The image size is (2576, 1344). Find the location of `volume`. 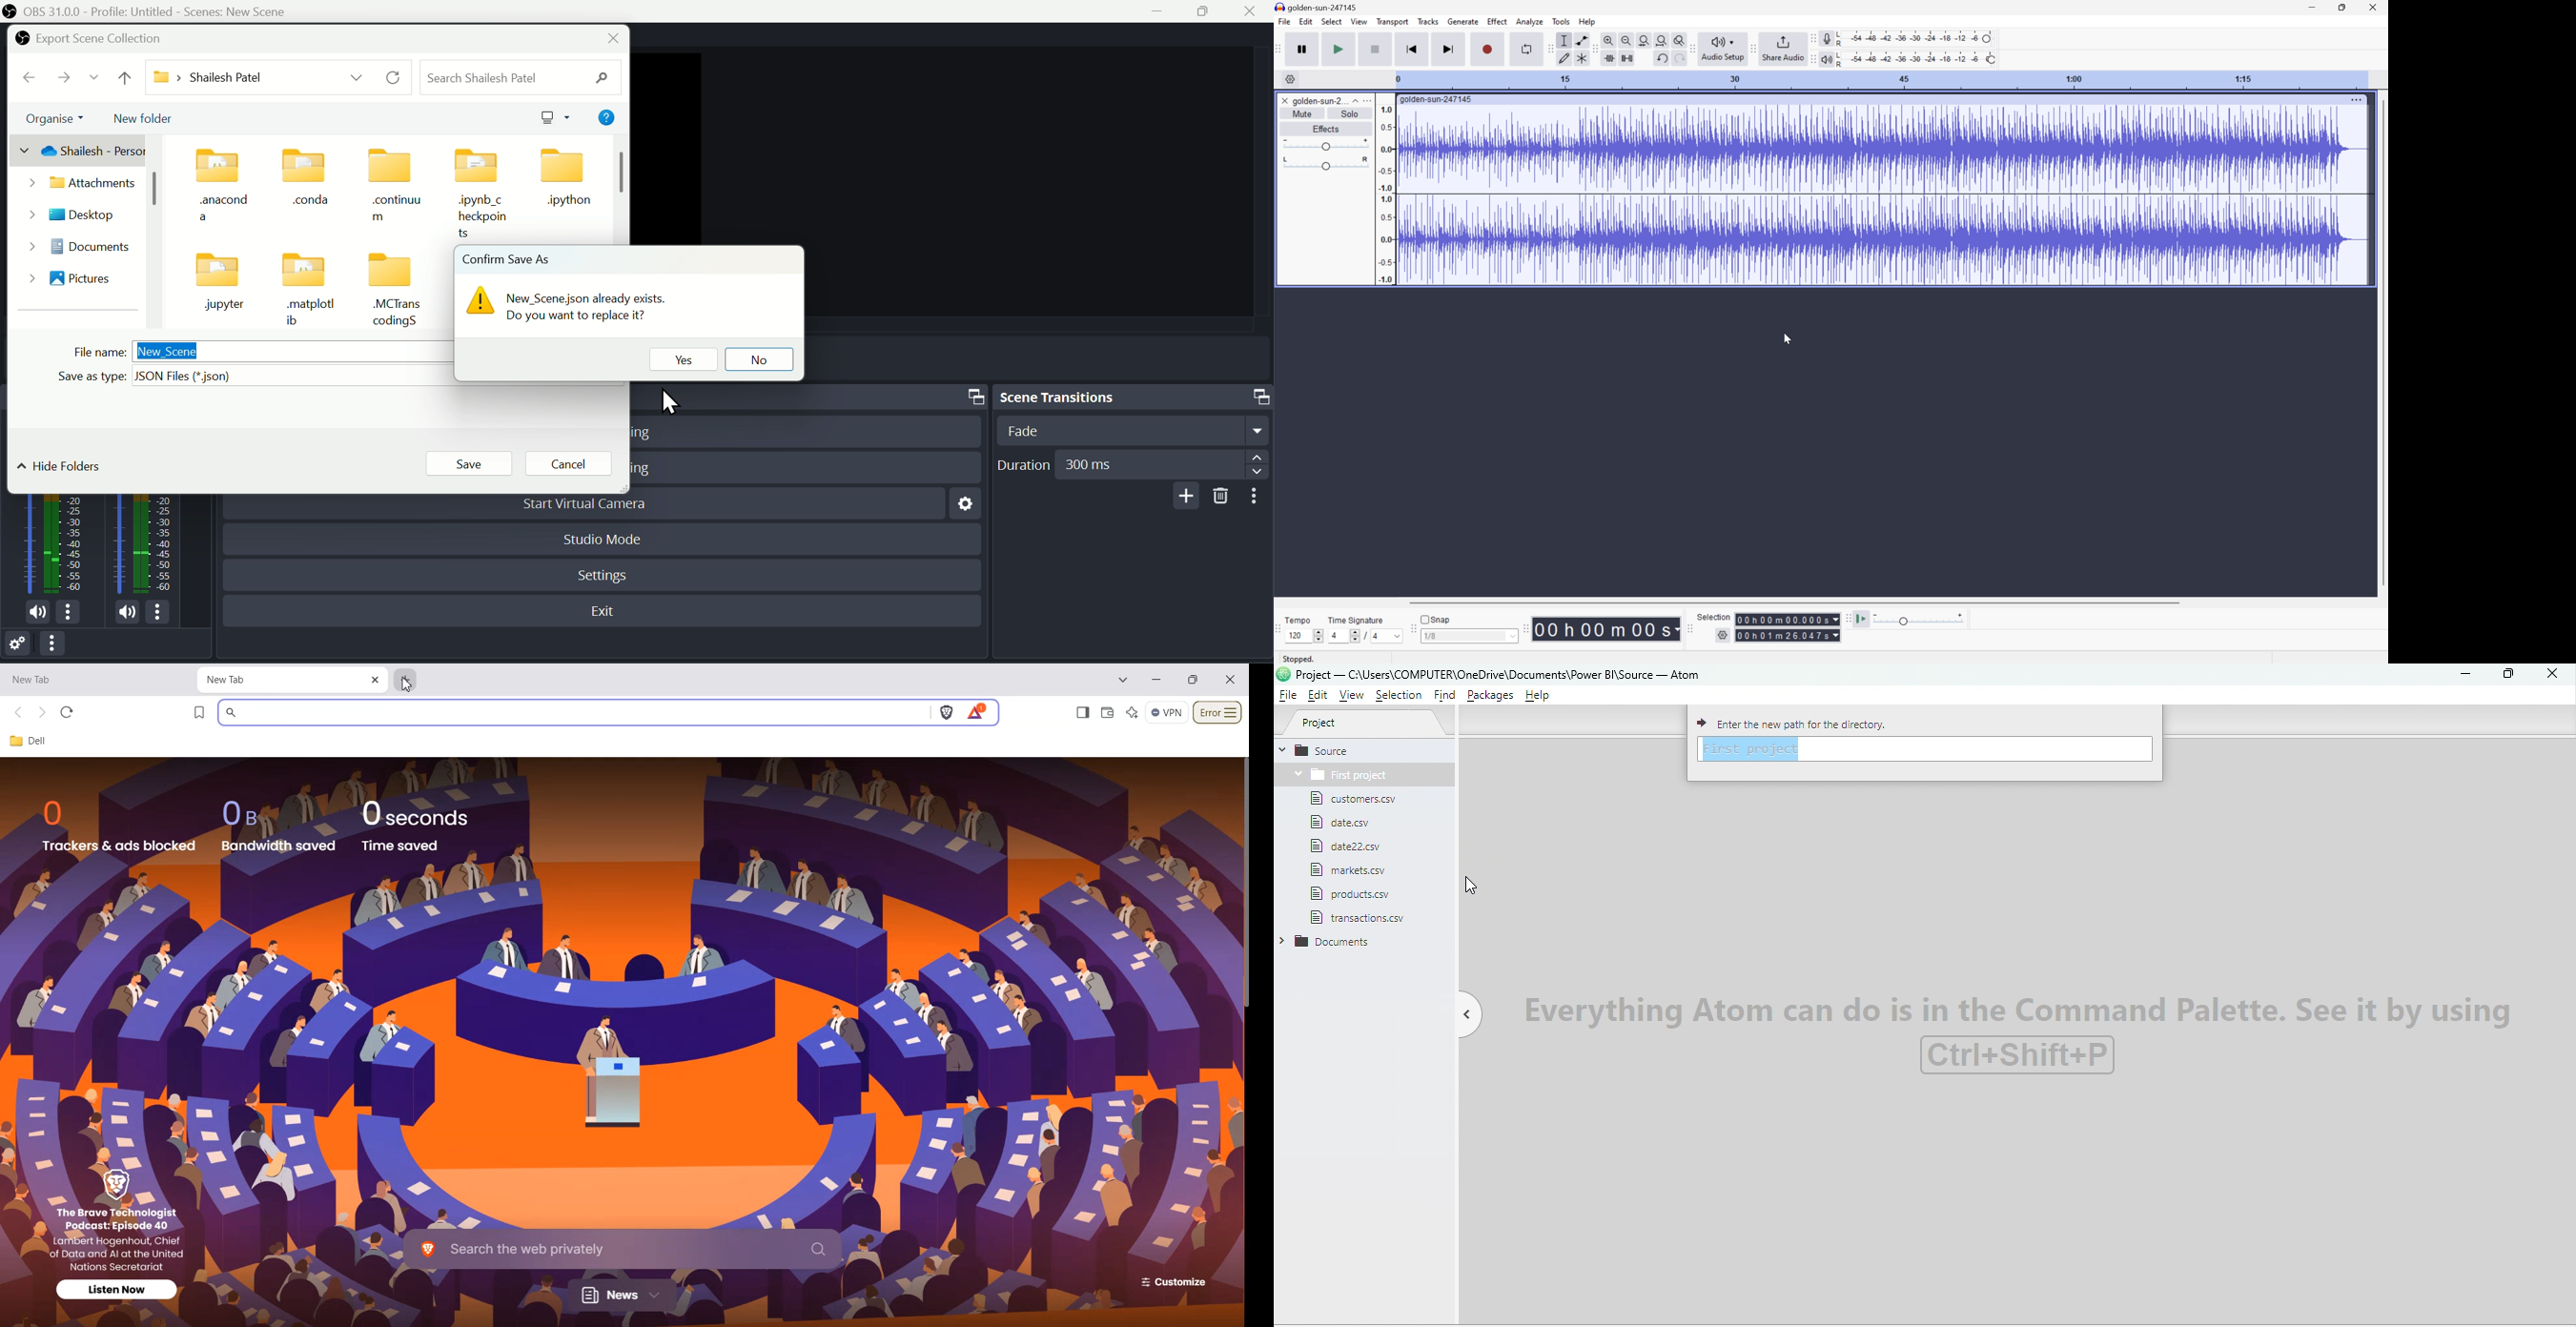

volume is located at coordinates (35, 614).